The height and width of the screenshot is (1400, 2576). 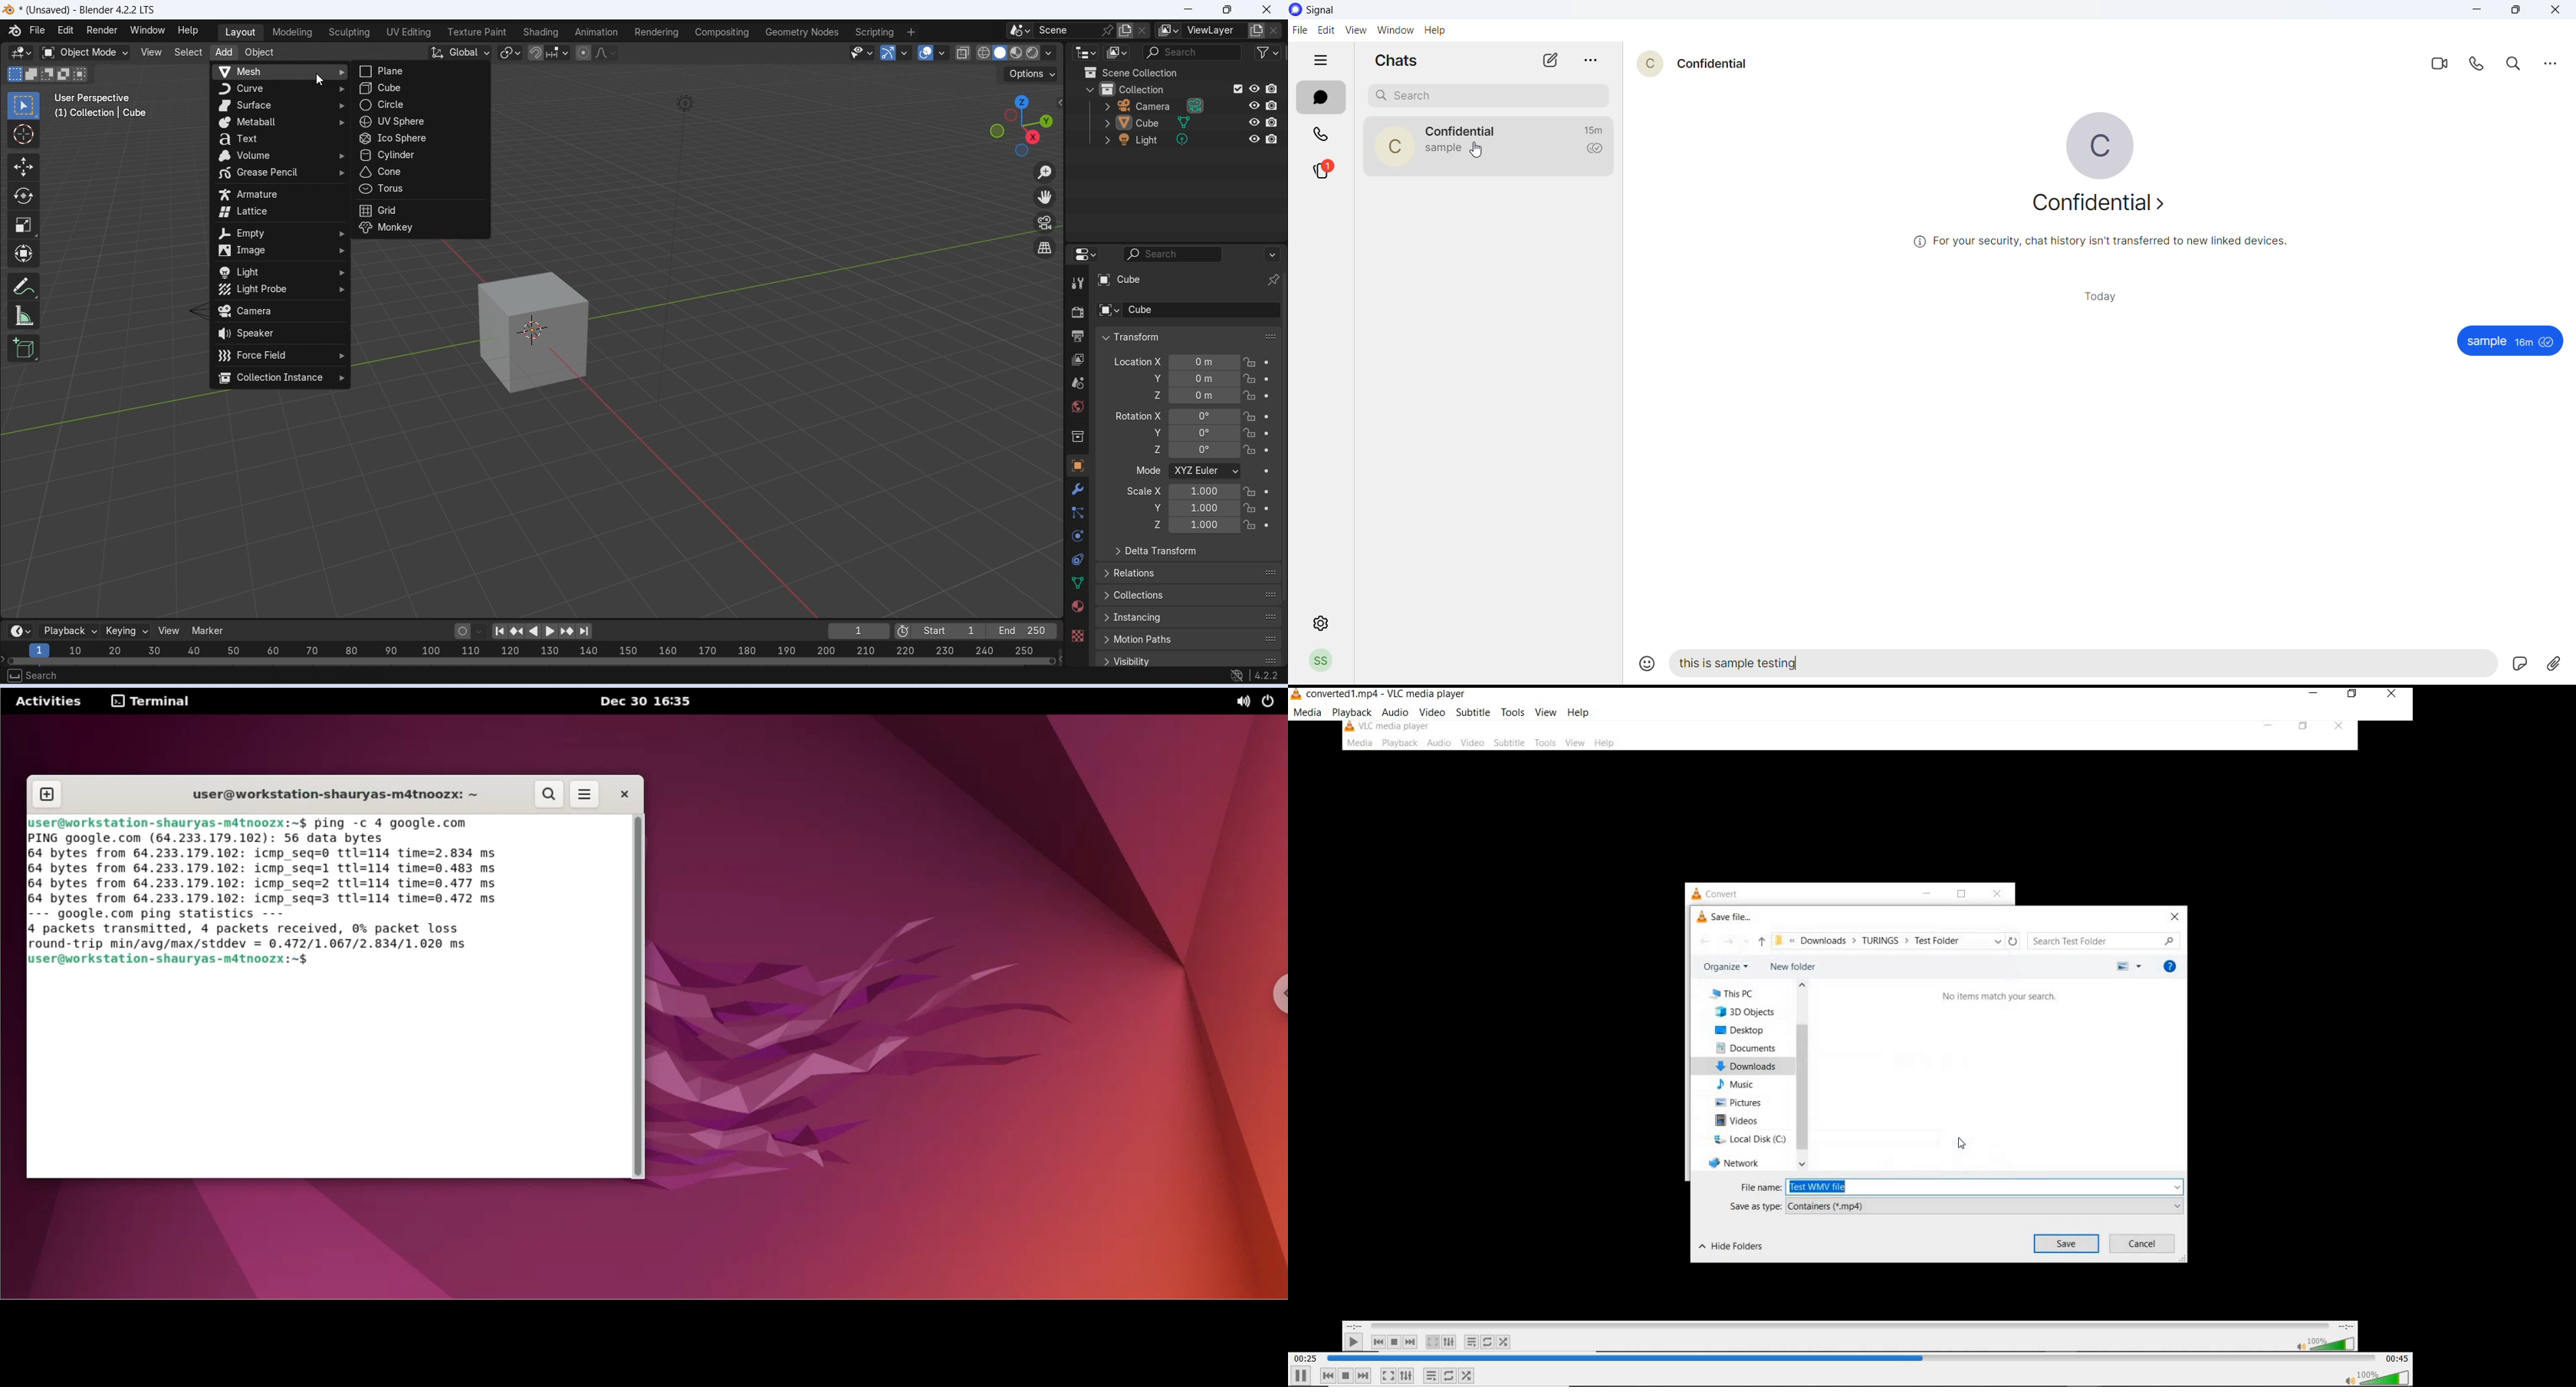 What do you see at coordinates (1322, 61) in the screenshot?
I see `hide tabs` at bounding box center [1322, 61].